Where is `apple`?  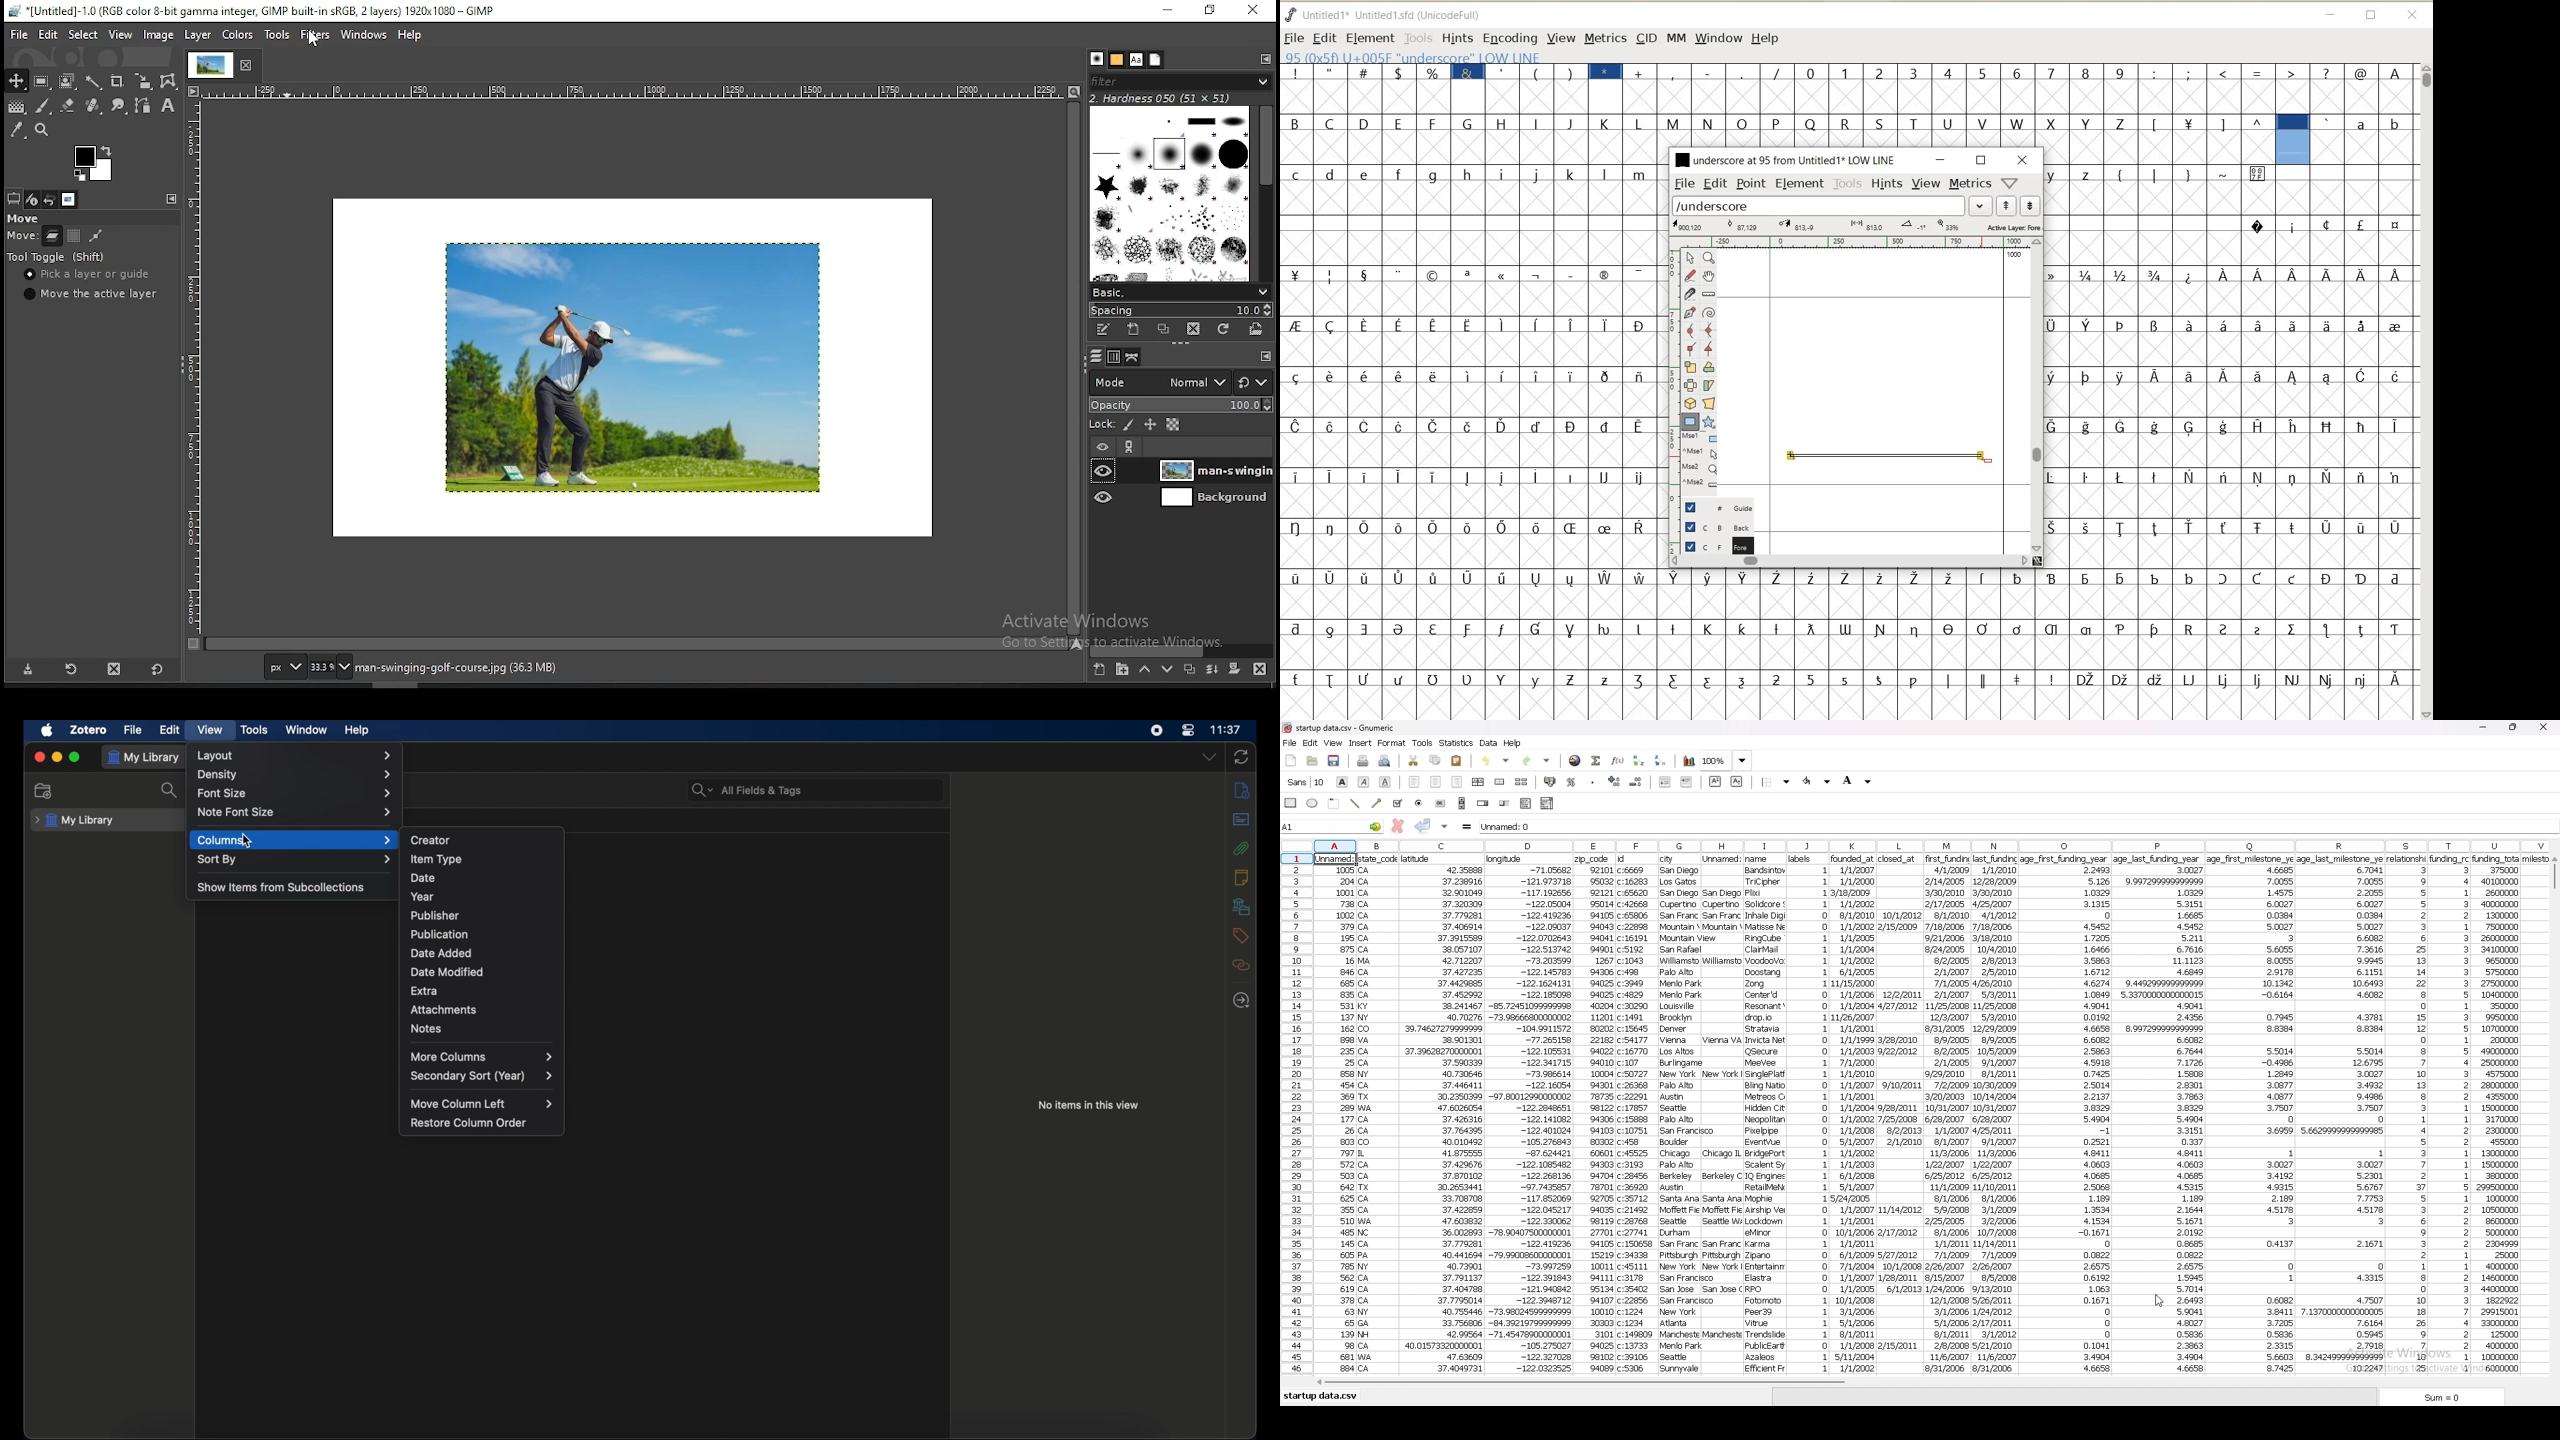
apple is located at coordinates (48, 730).